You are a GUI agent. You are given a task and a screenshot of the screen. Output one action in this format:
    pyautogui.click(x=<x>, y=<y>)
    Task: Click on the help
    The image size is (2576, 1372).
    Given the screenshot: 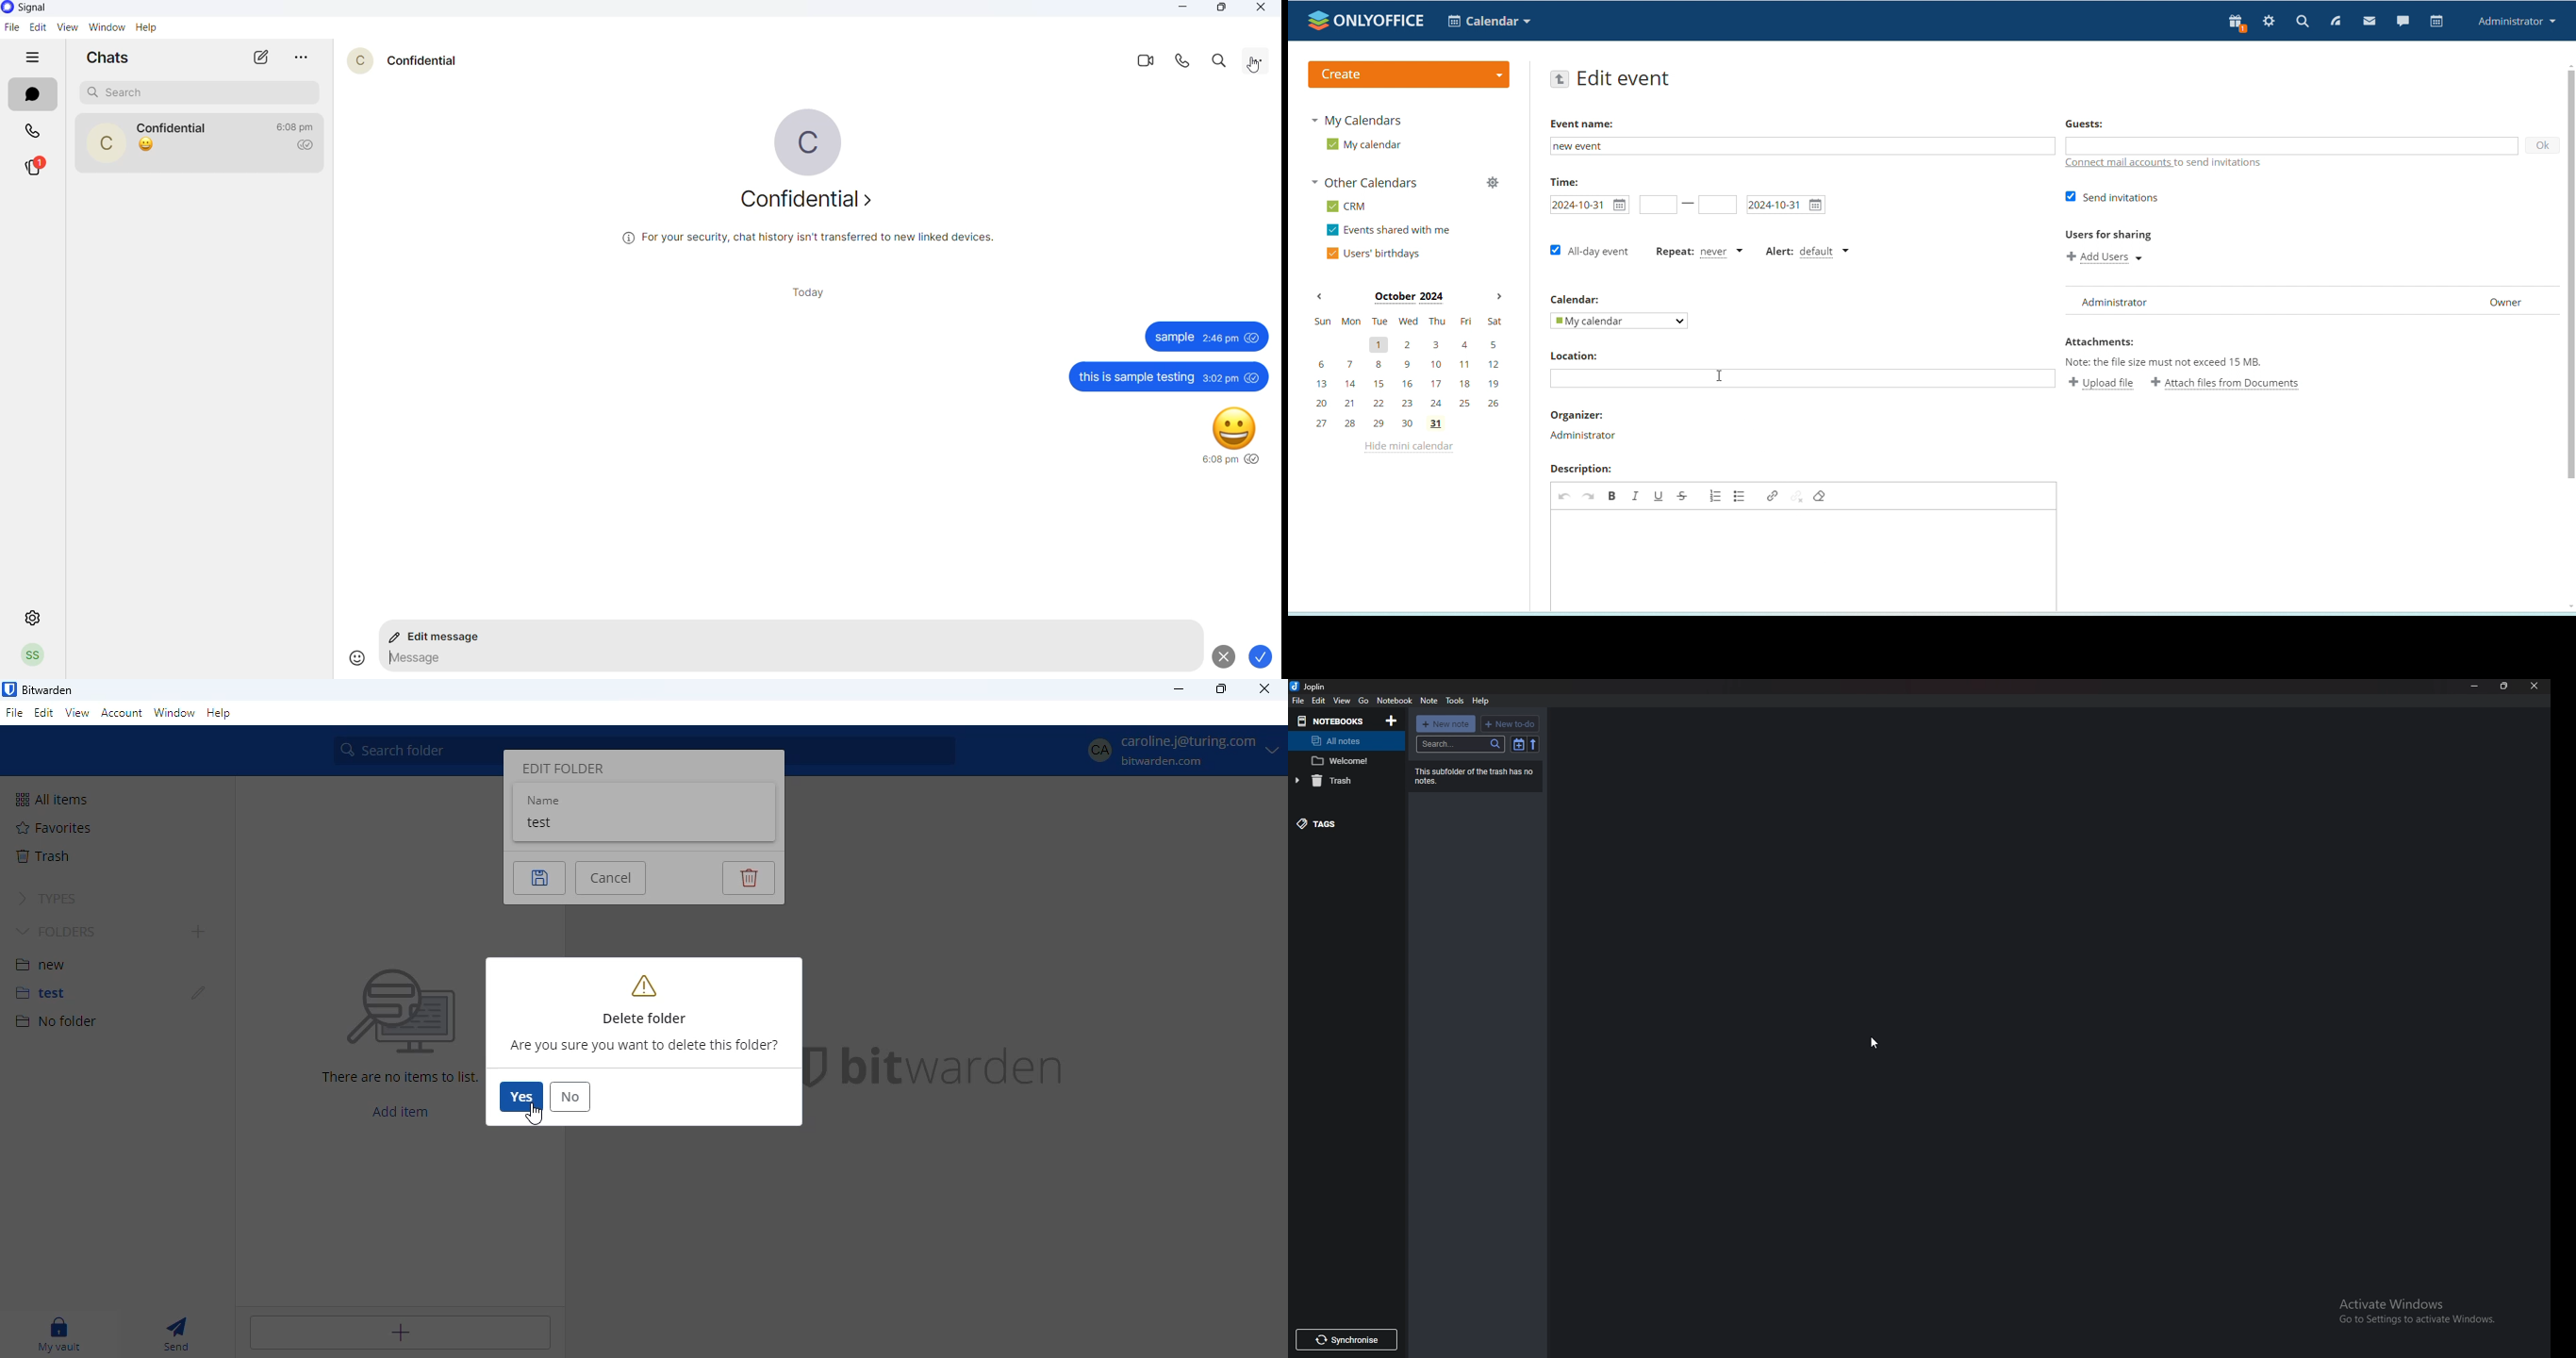 What is the action you would take?
    pyautogui.click(x=1482, y=701)
    